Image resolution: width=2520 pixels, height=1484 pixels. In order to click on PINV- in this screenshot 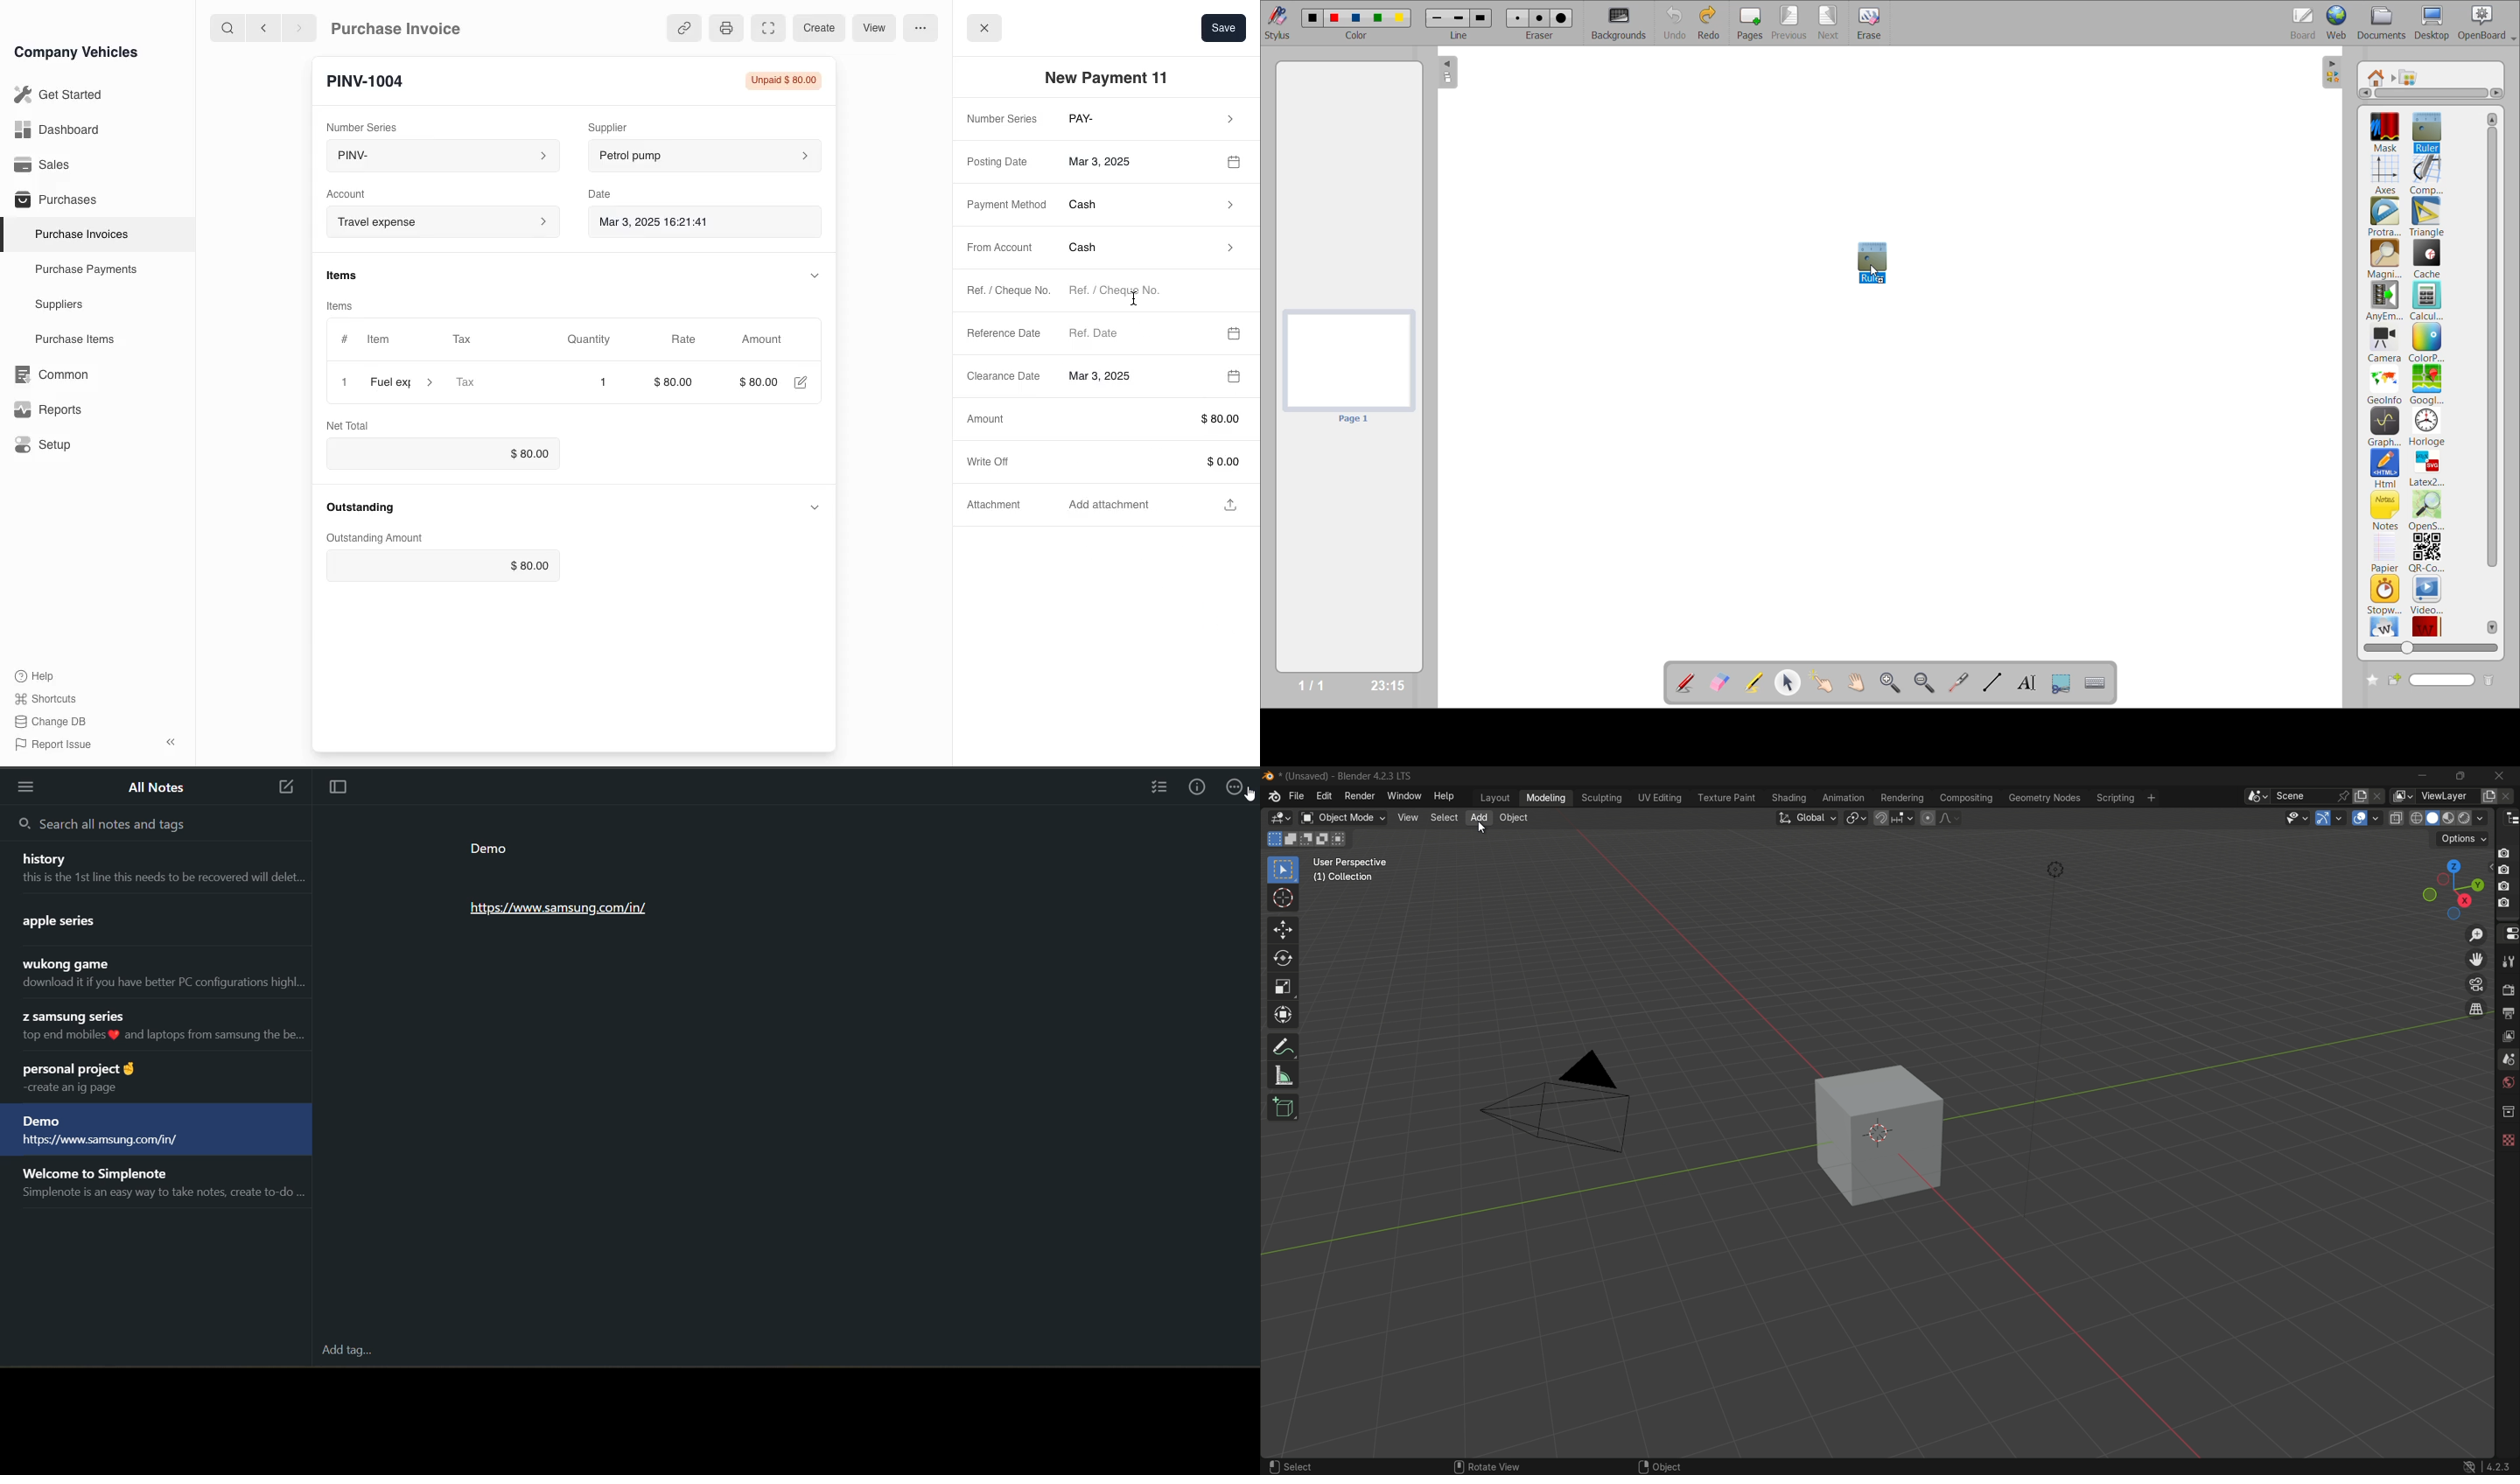, I will do `click(434, 157)`.